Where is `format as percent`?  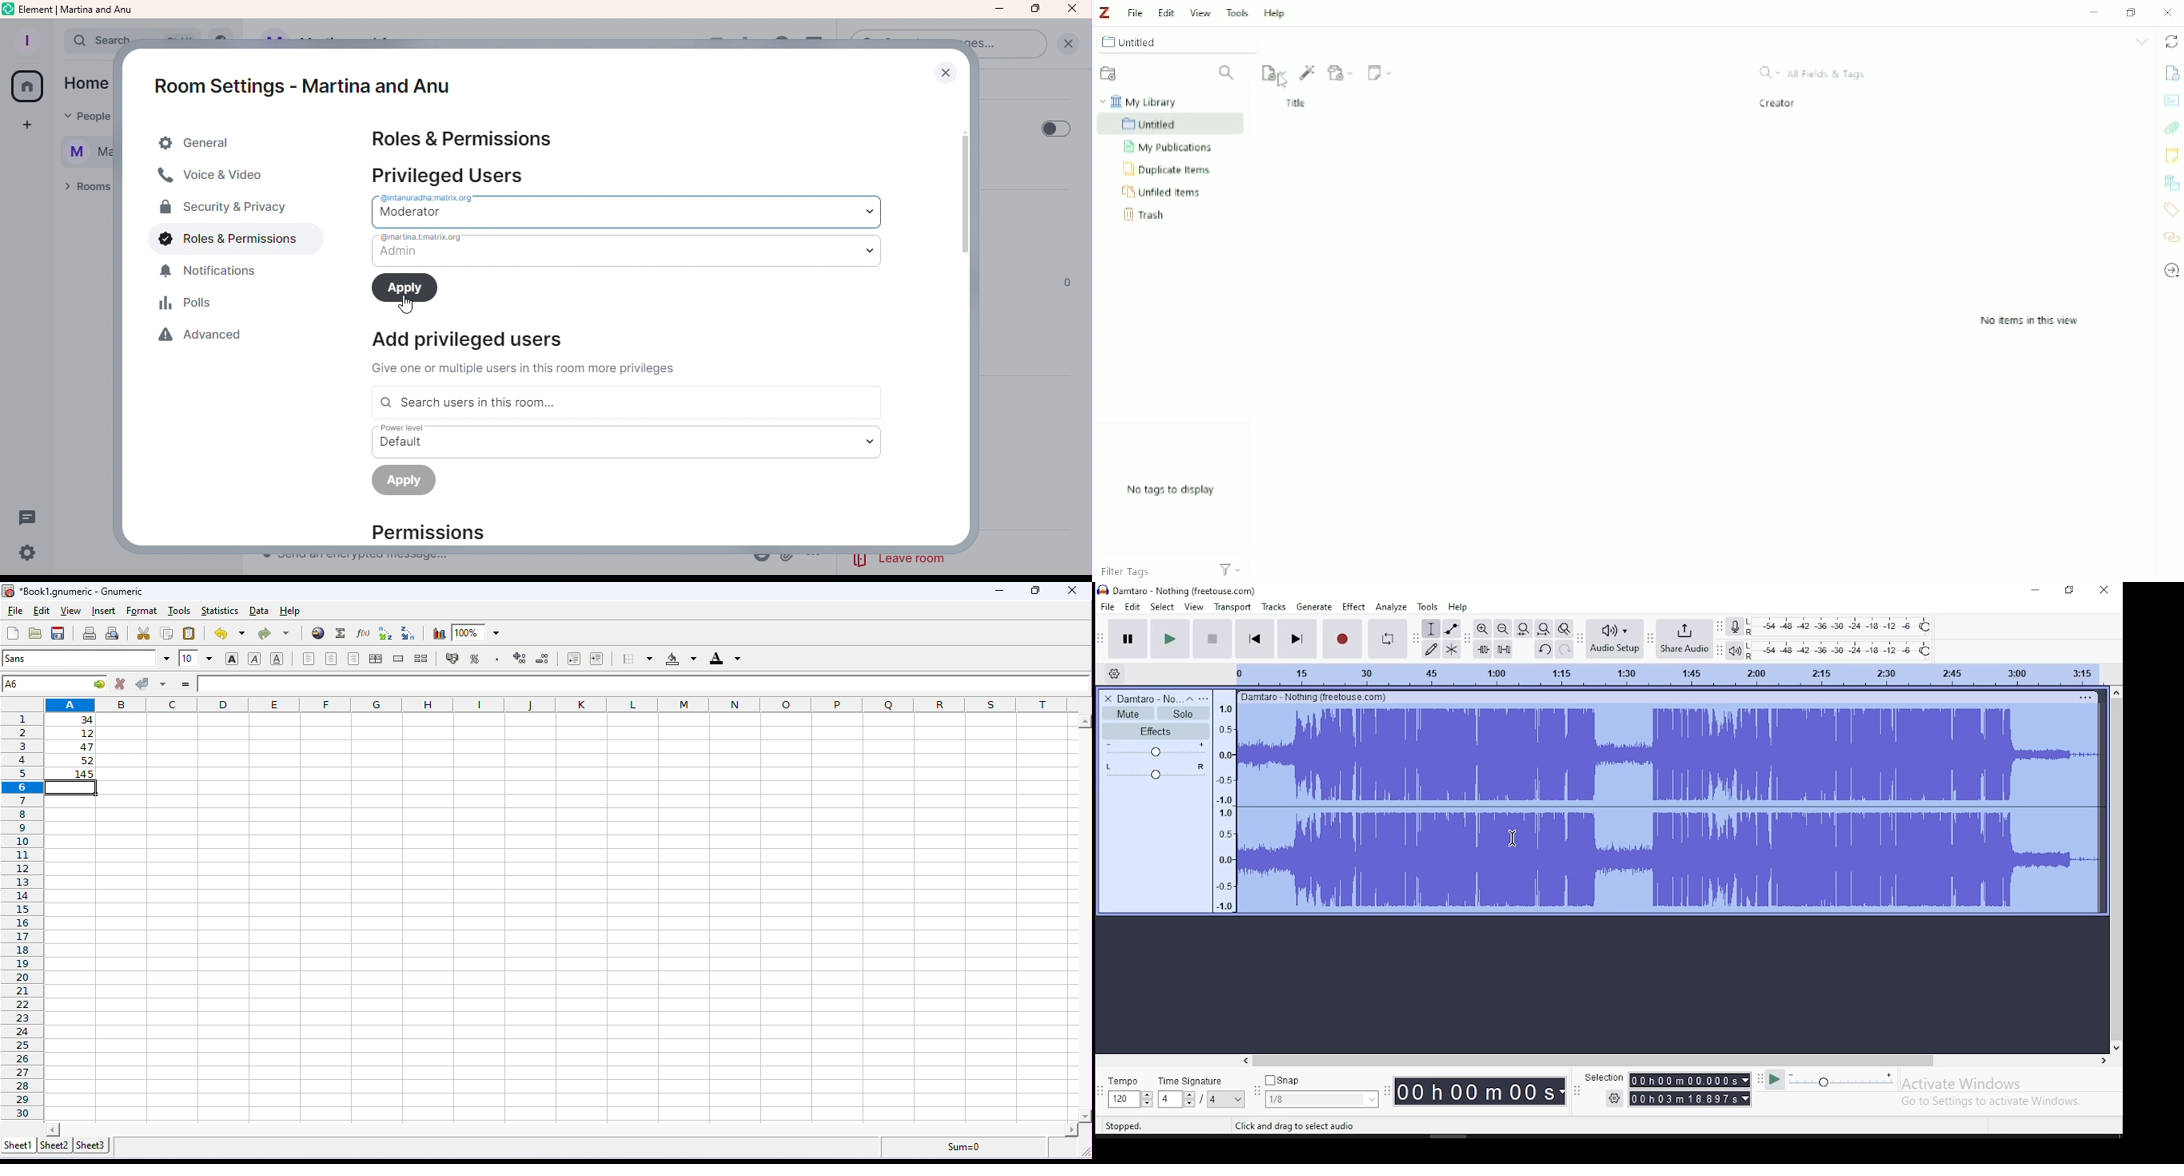
format as percent is located at coordinates (475, 659).